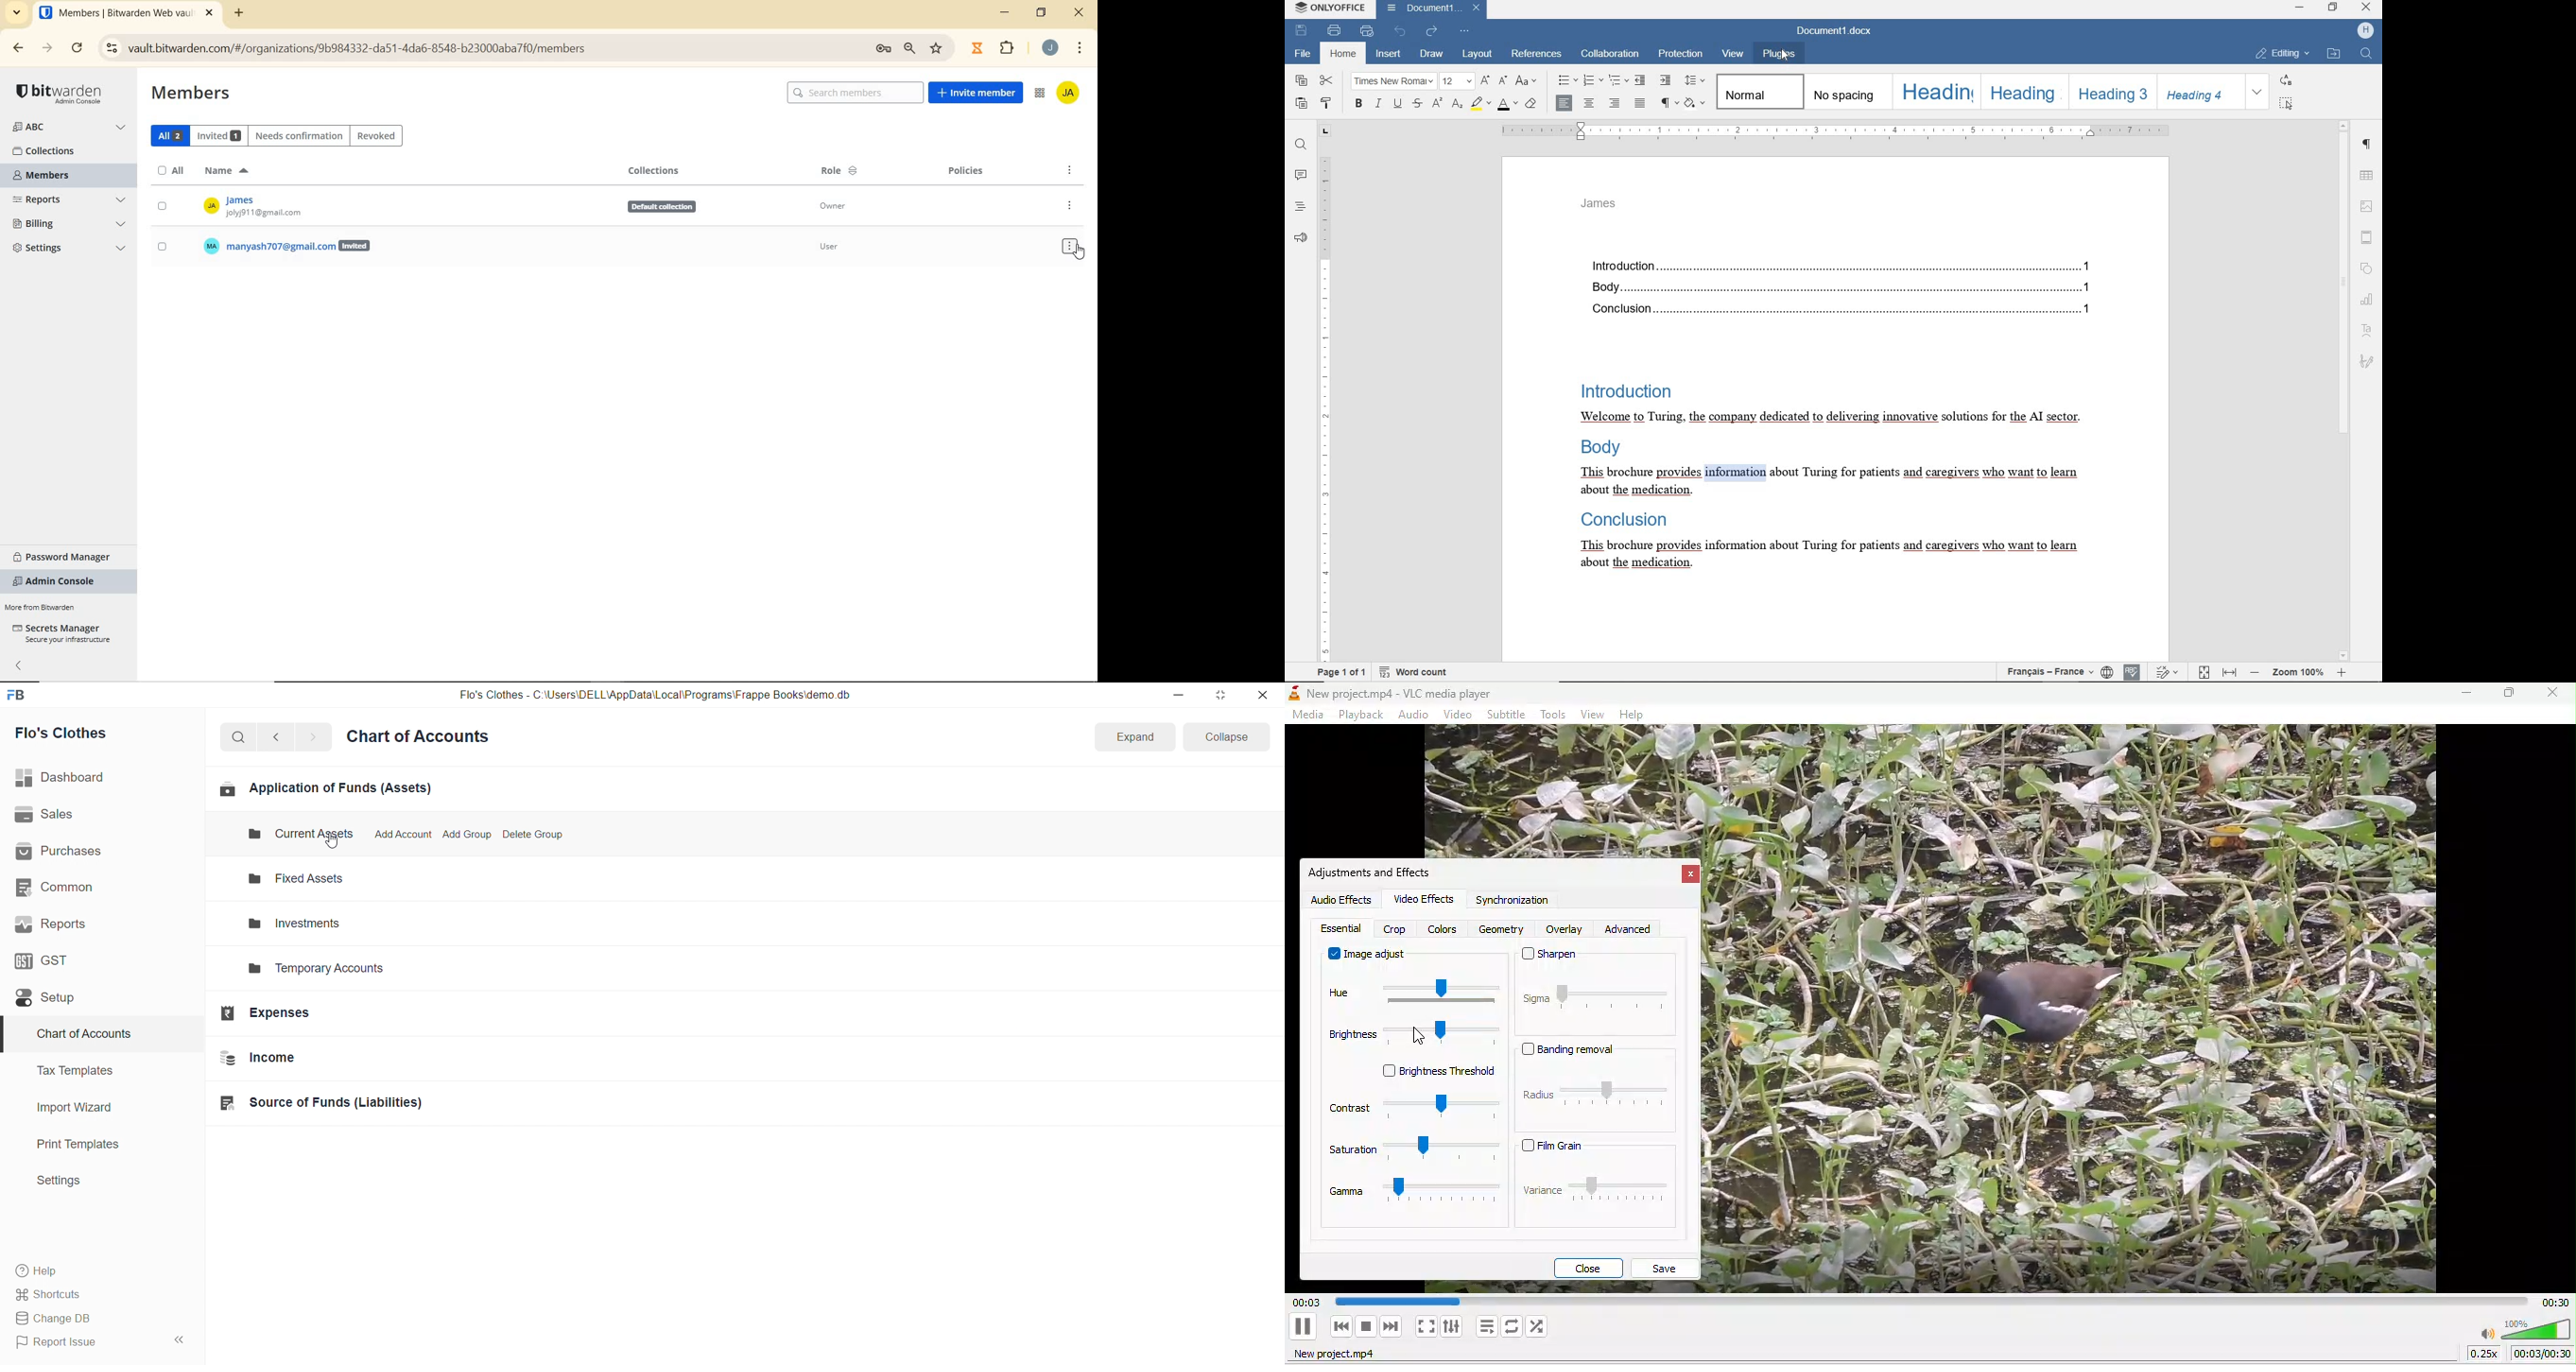 The width and height of the screenshot is (2576, 1372). Describe the element at coordinates (1465, 31) in the screenshot. I see `CUSTOMIZE QUICK ACCESS TOOLBAR` at that location.